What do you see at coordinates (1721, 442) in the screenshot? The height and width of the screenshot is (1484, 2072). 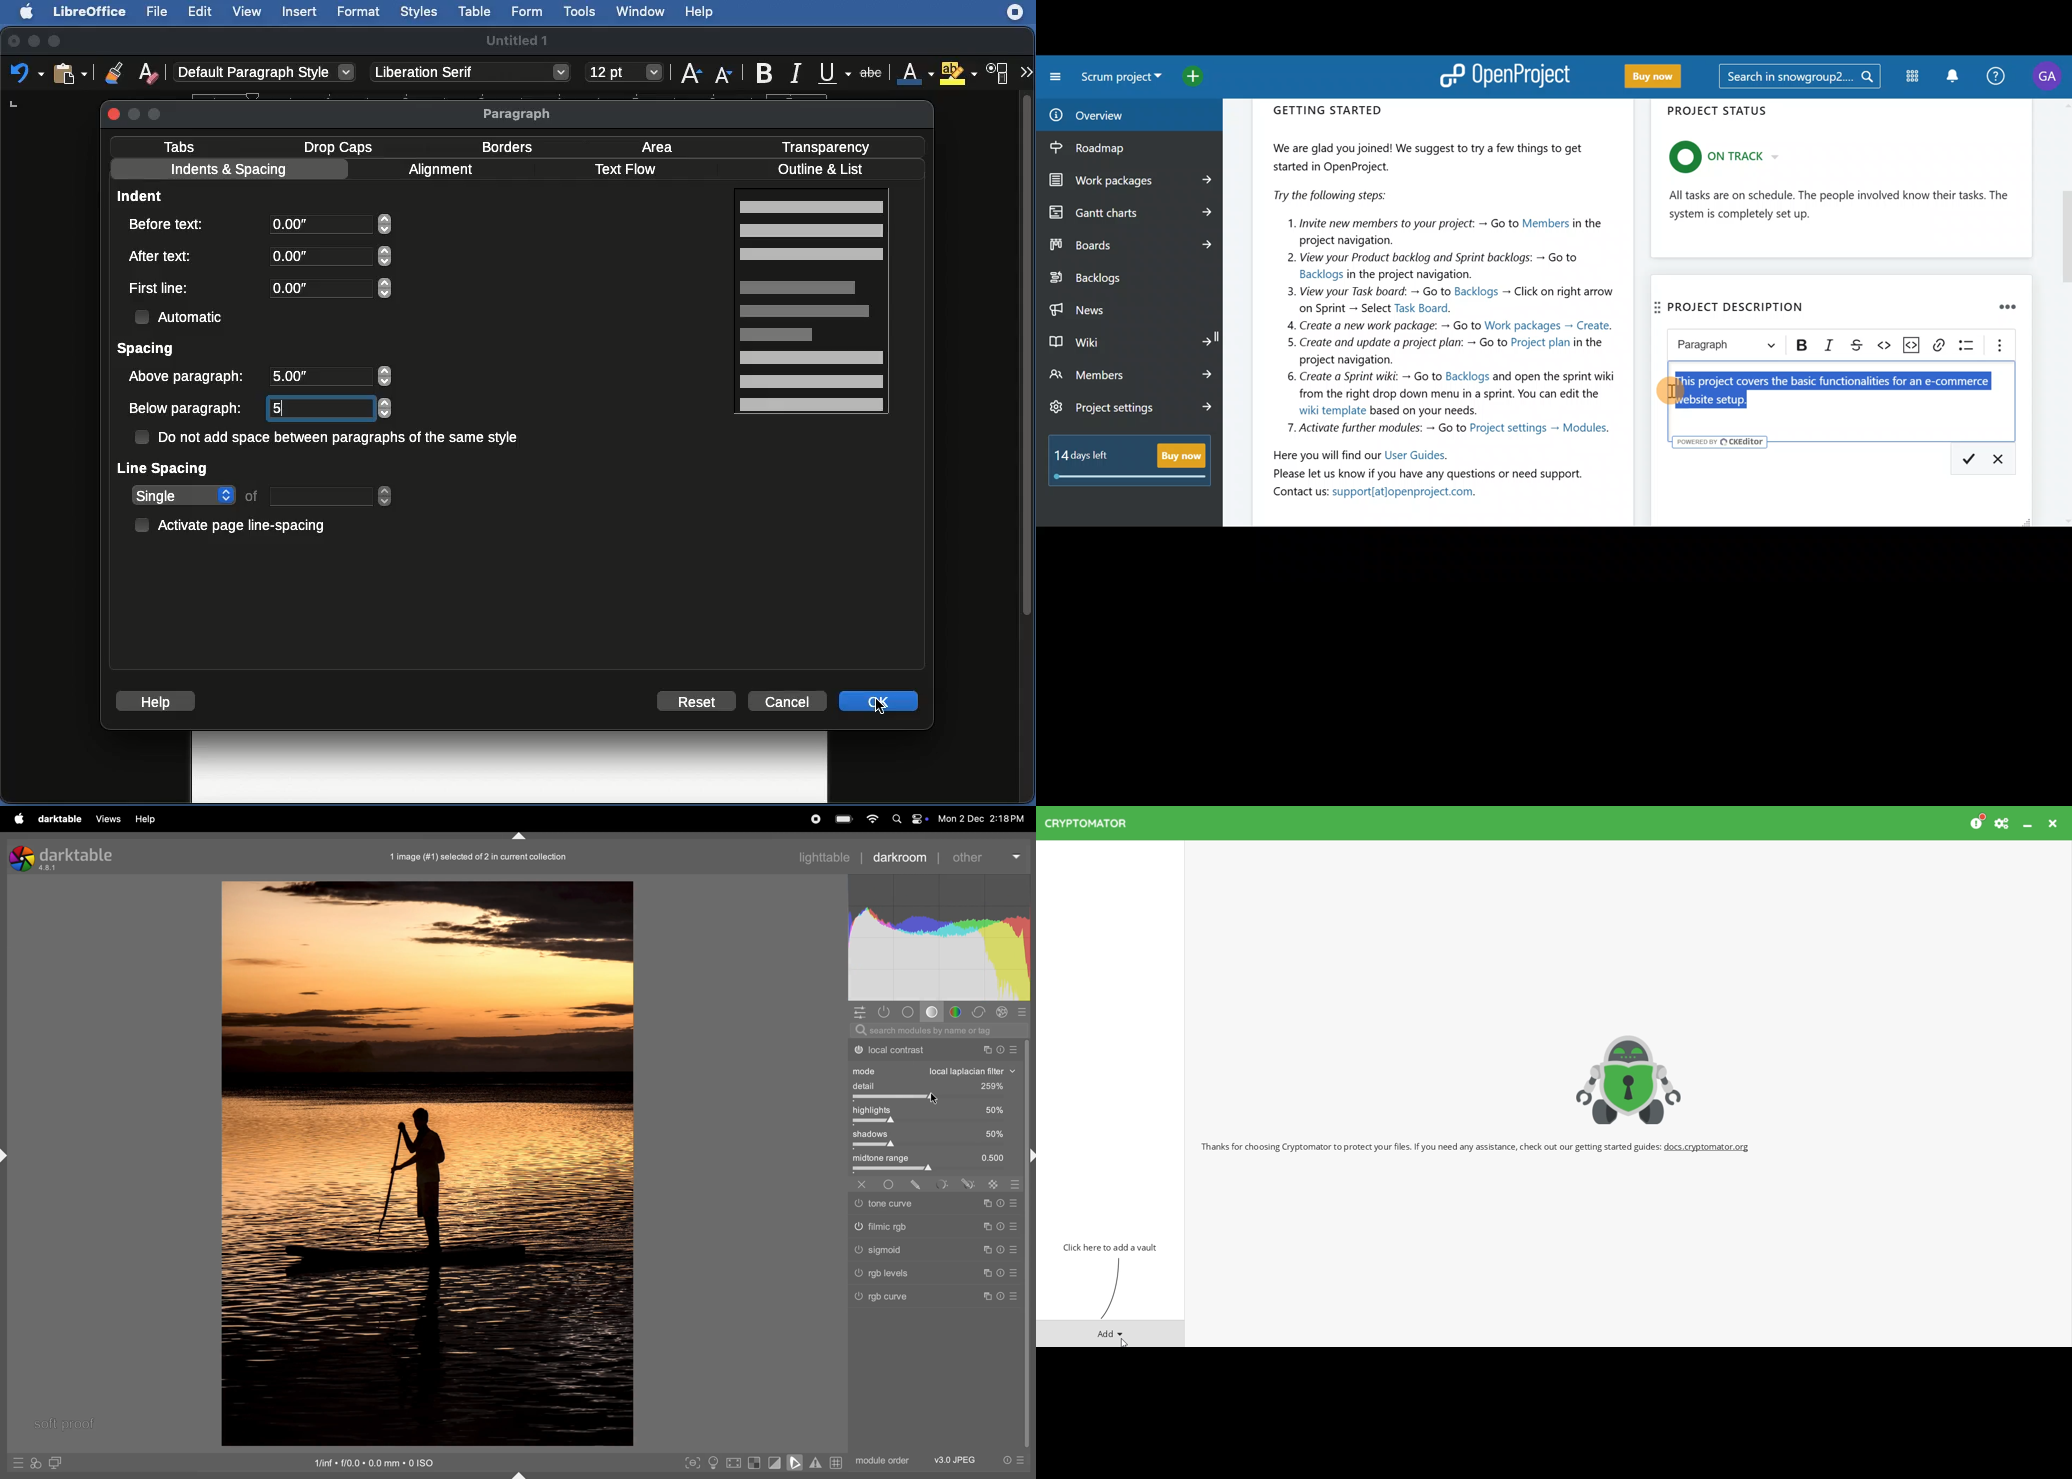 I see `powered by CKEditor` at bounding box center [1721, 442].